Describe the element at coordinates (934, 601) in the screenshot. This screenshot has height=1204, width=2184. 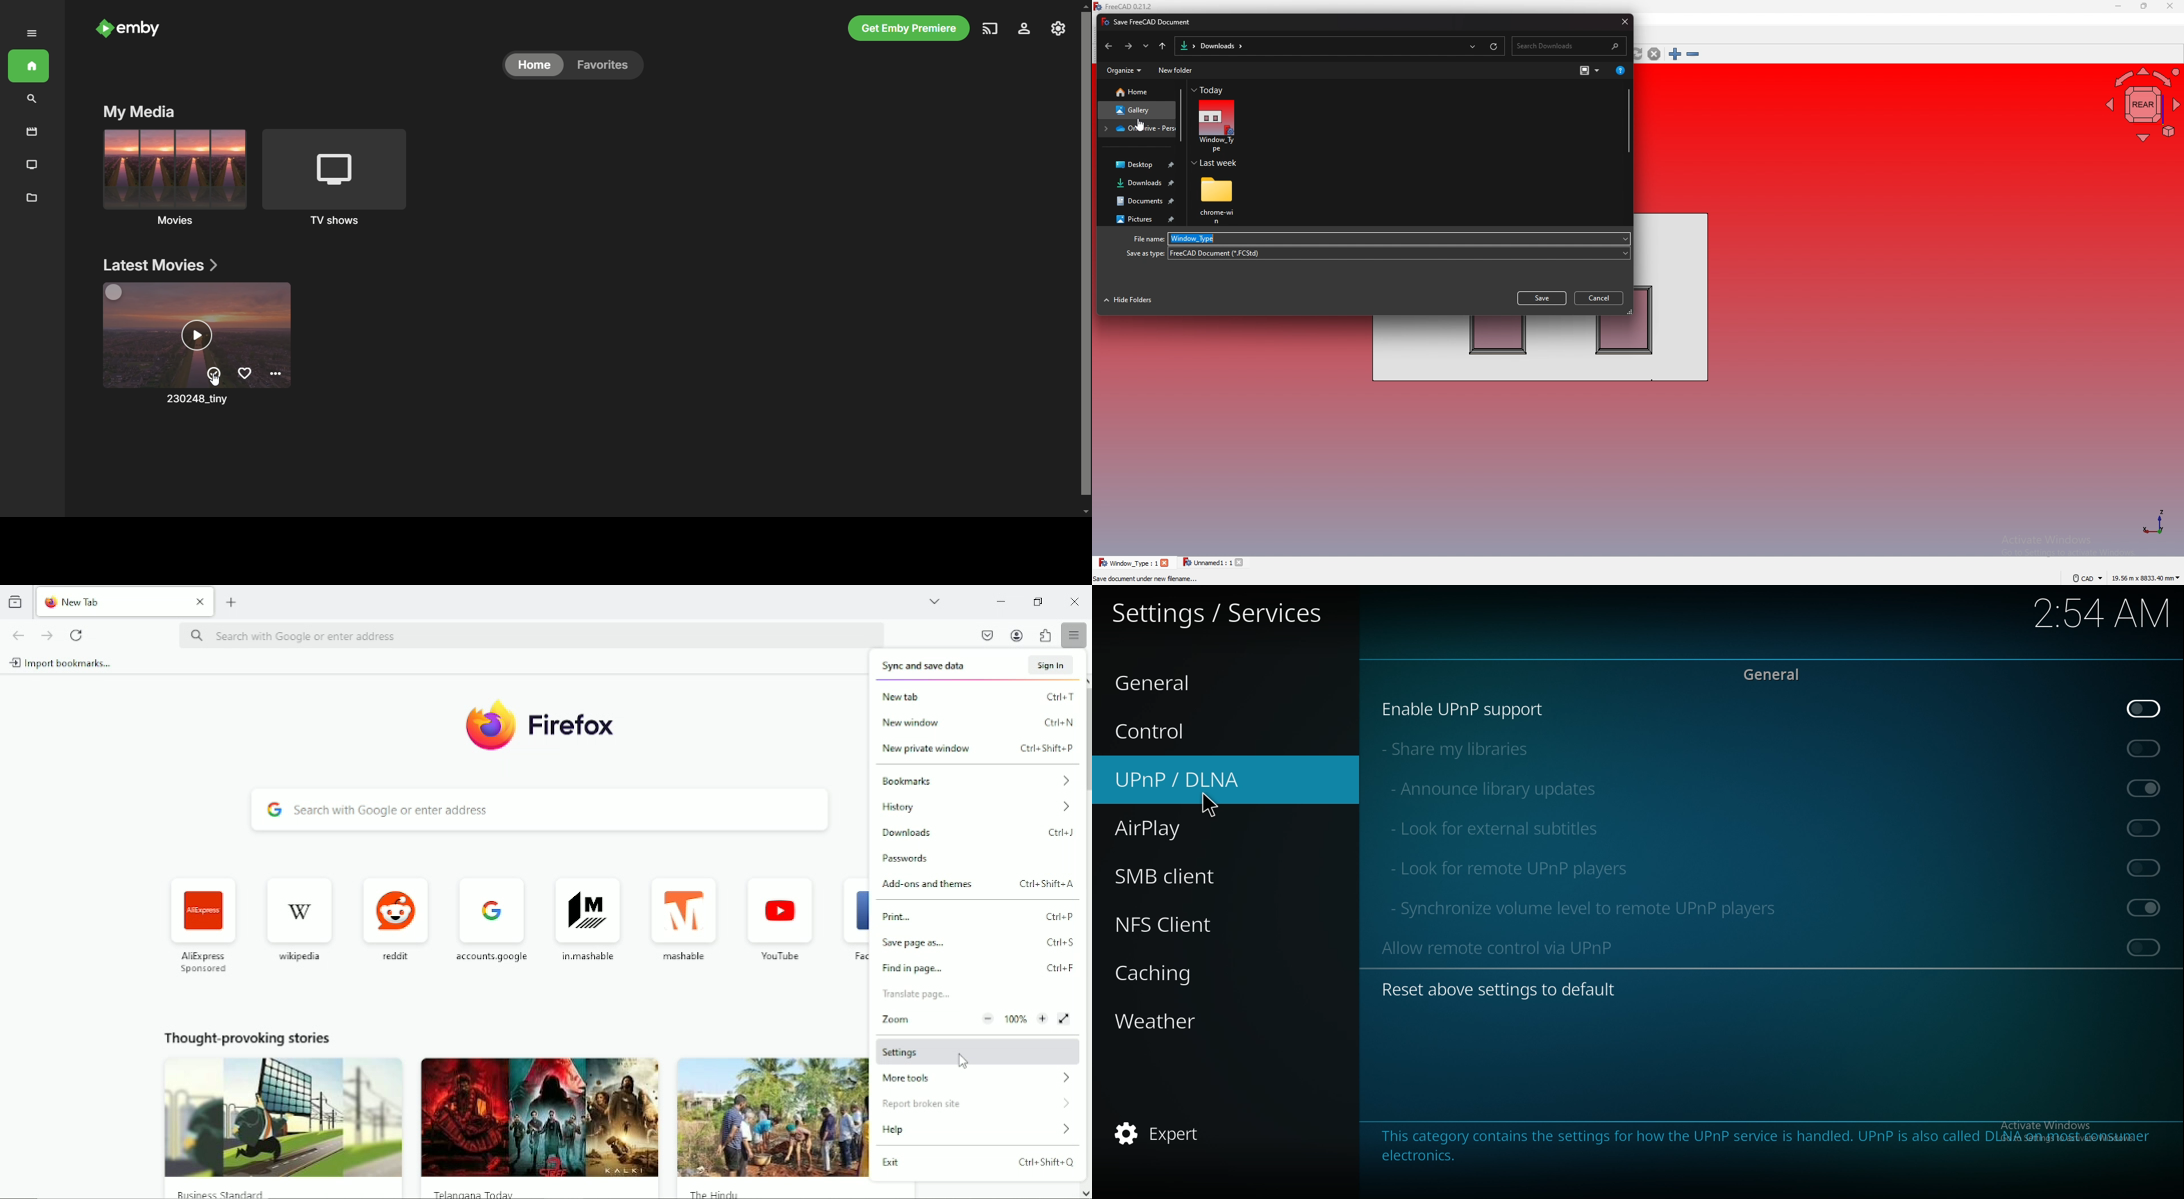
I see `list all tabs` at that location.